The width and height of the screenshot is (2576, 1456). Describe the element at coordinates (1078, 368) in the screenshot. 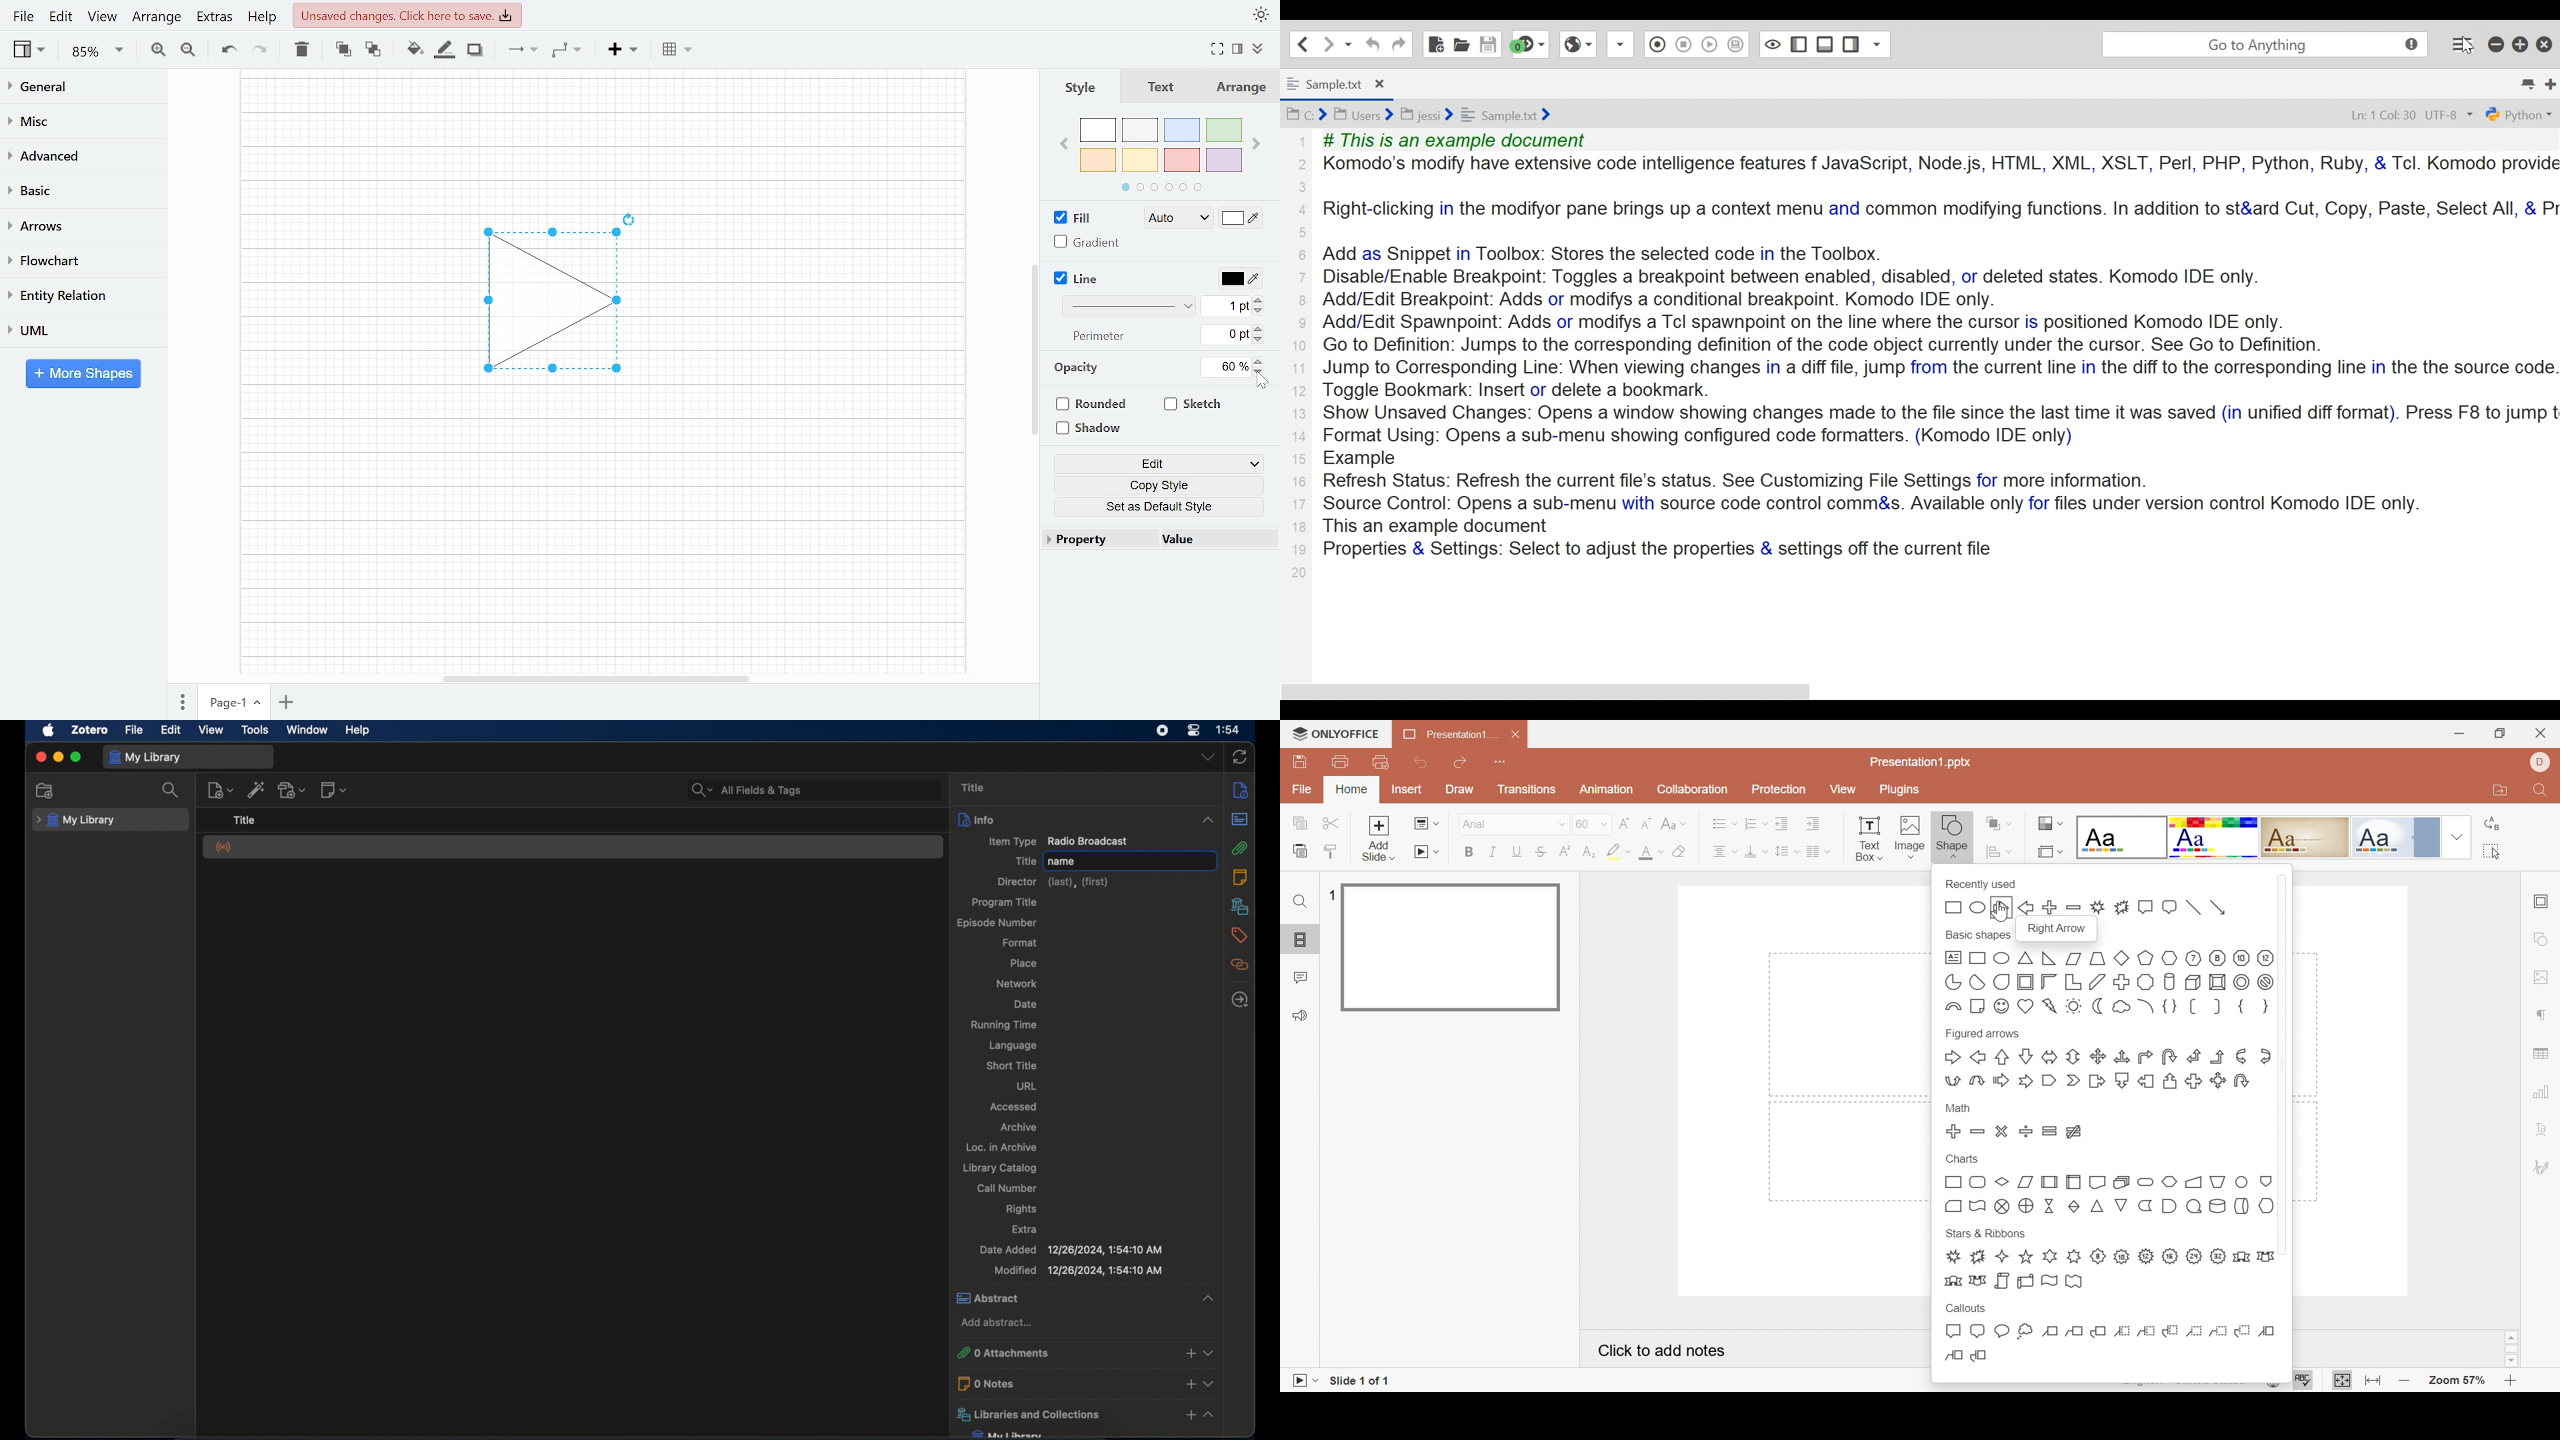

I see `Opacity` at that location.